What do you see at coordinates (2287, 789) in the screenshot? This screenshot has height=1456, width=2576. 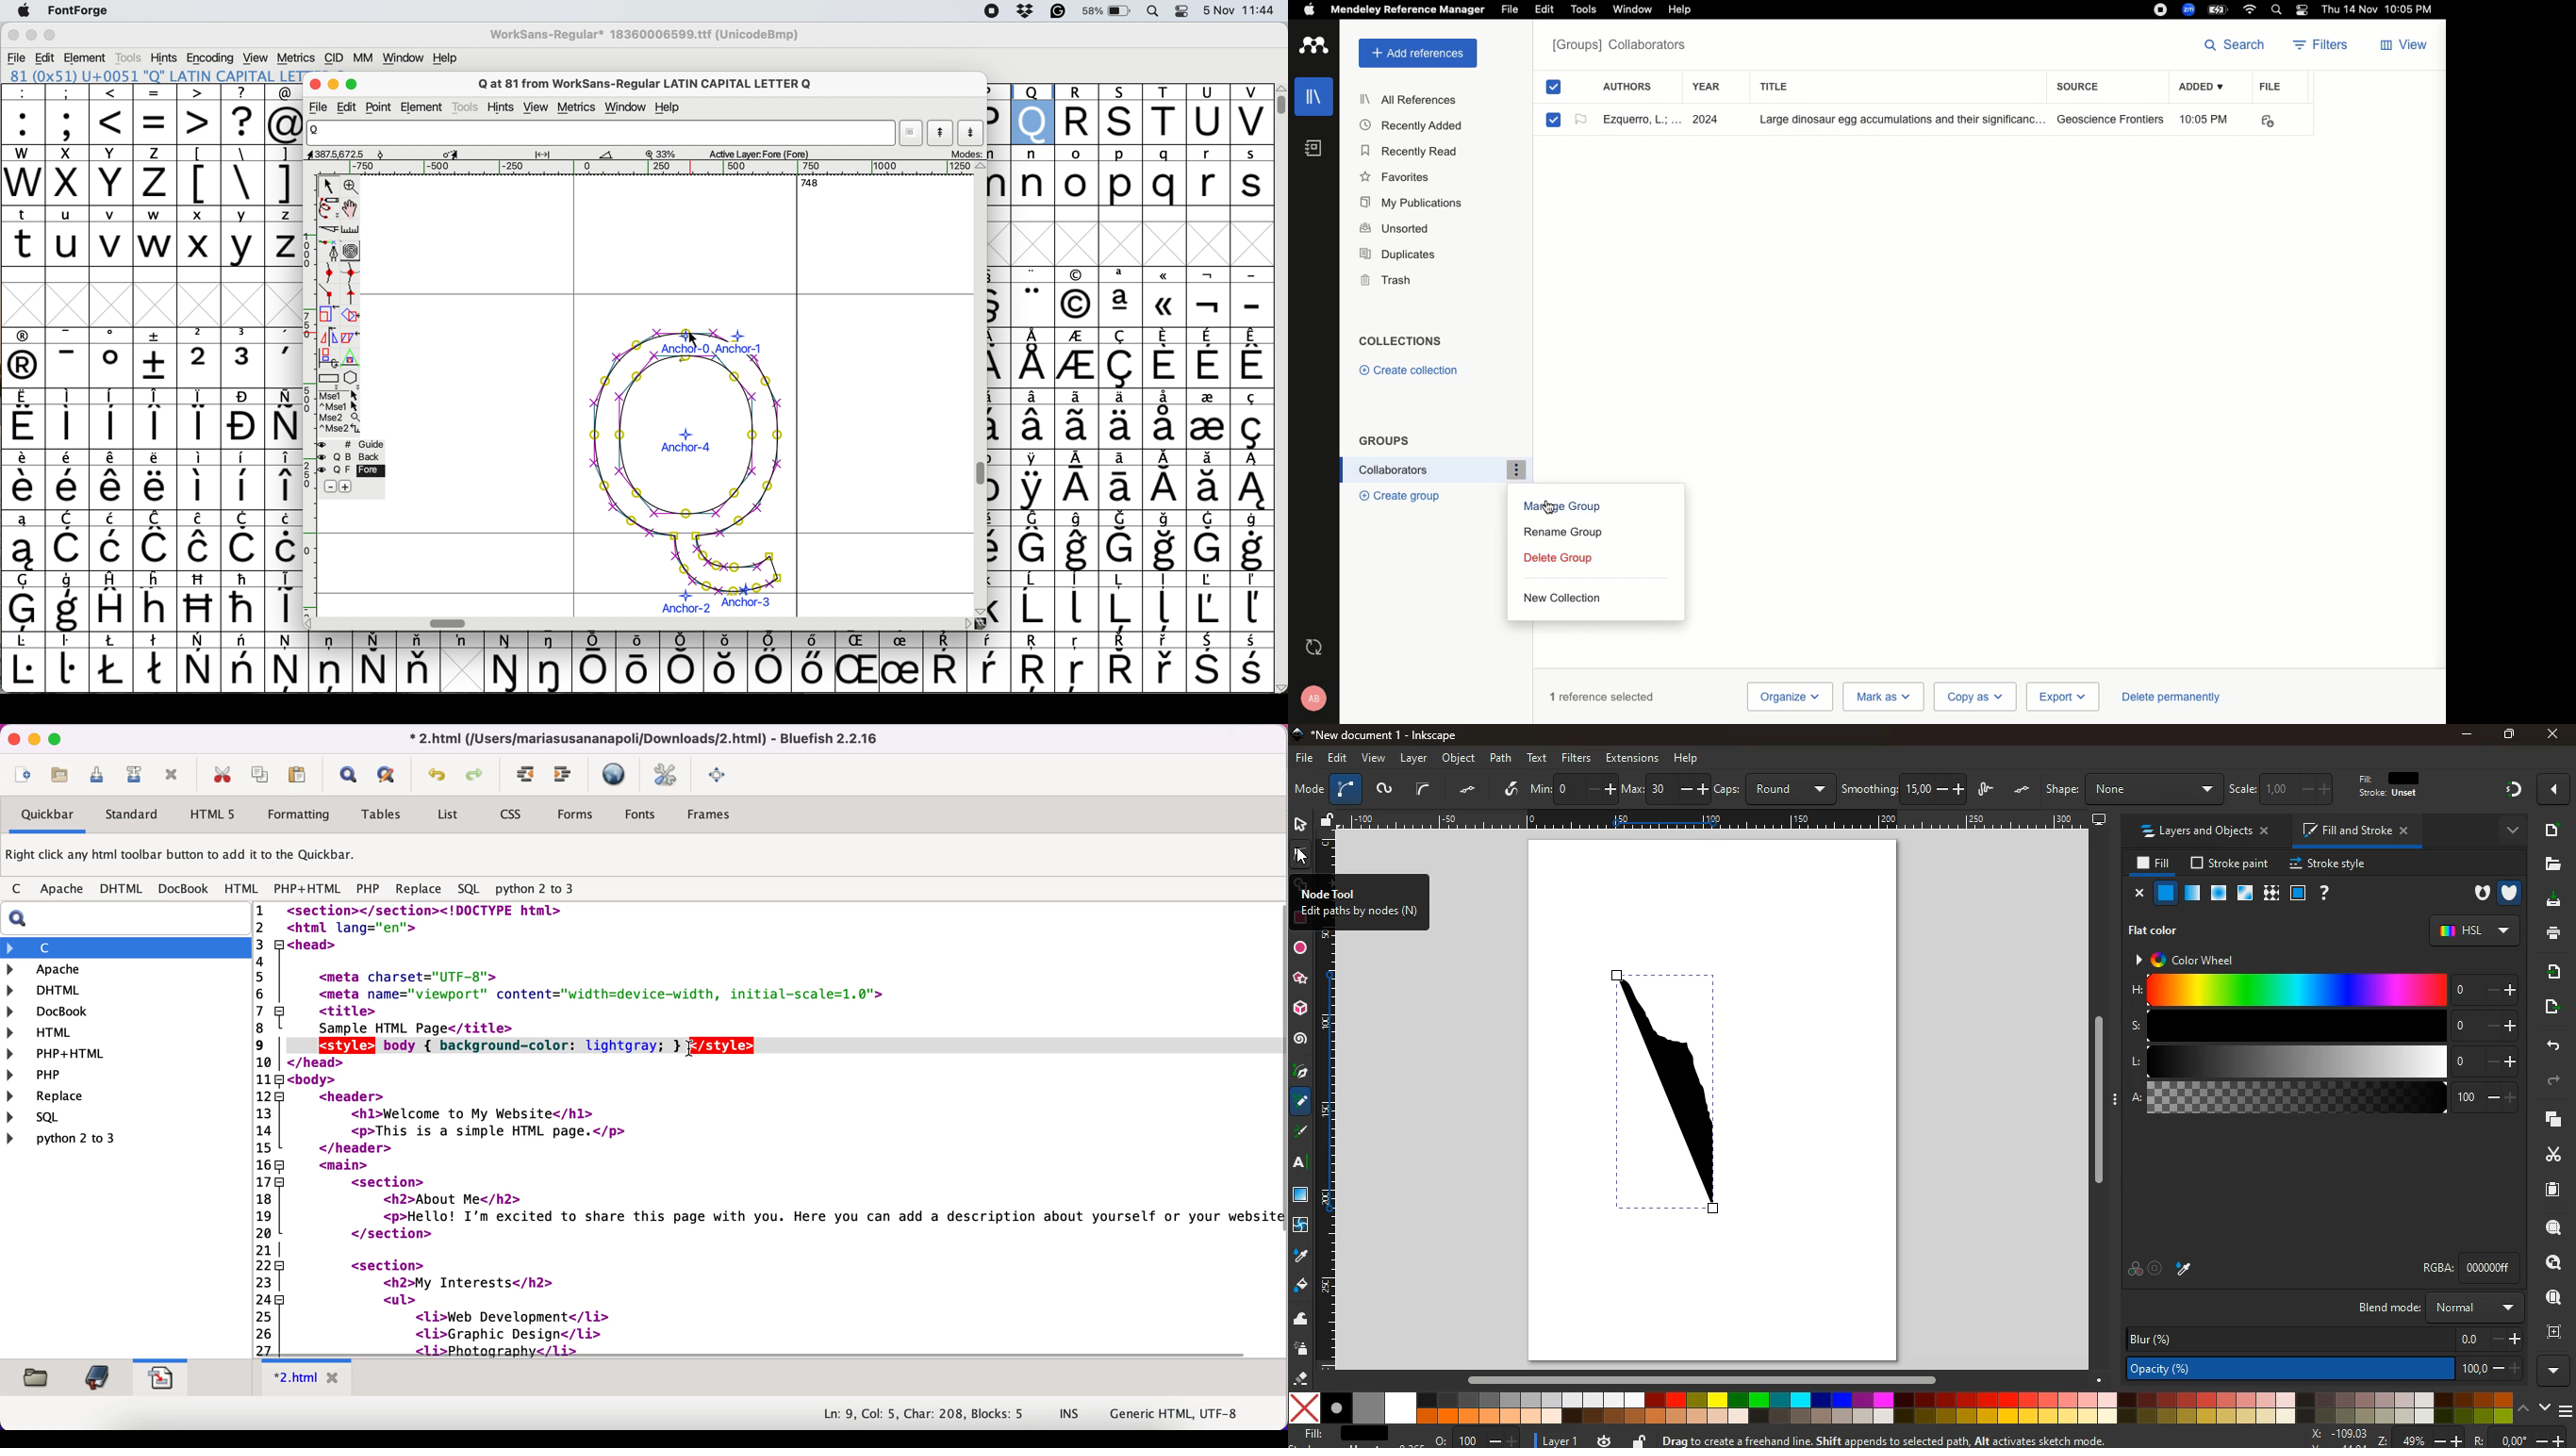 I see `edit` at bounding box center [2287, 789].